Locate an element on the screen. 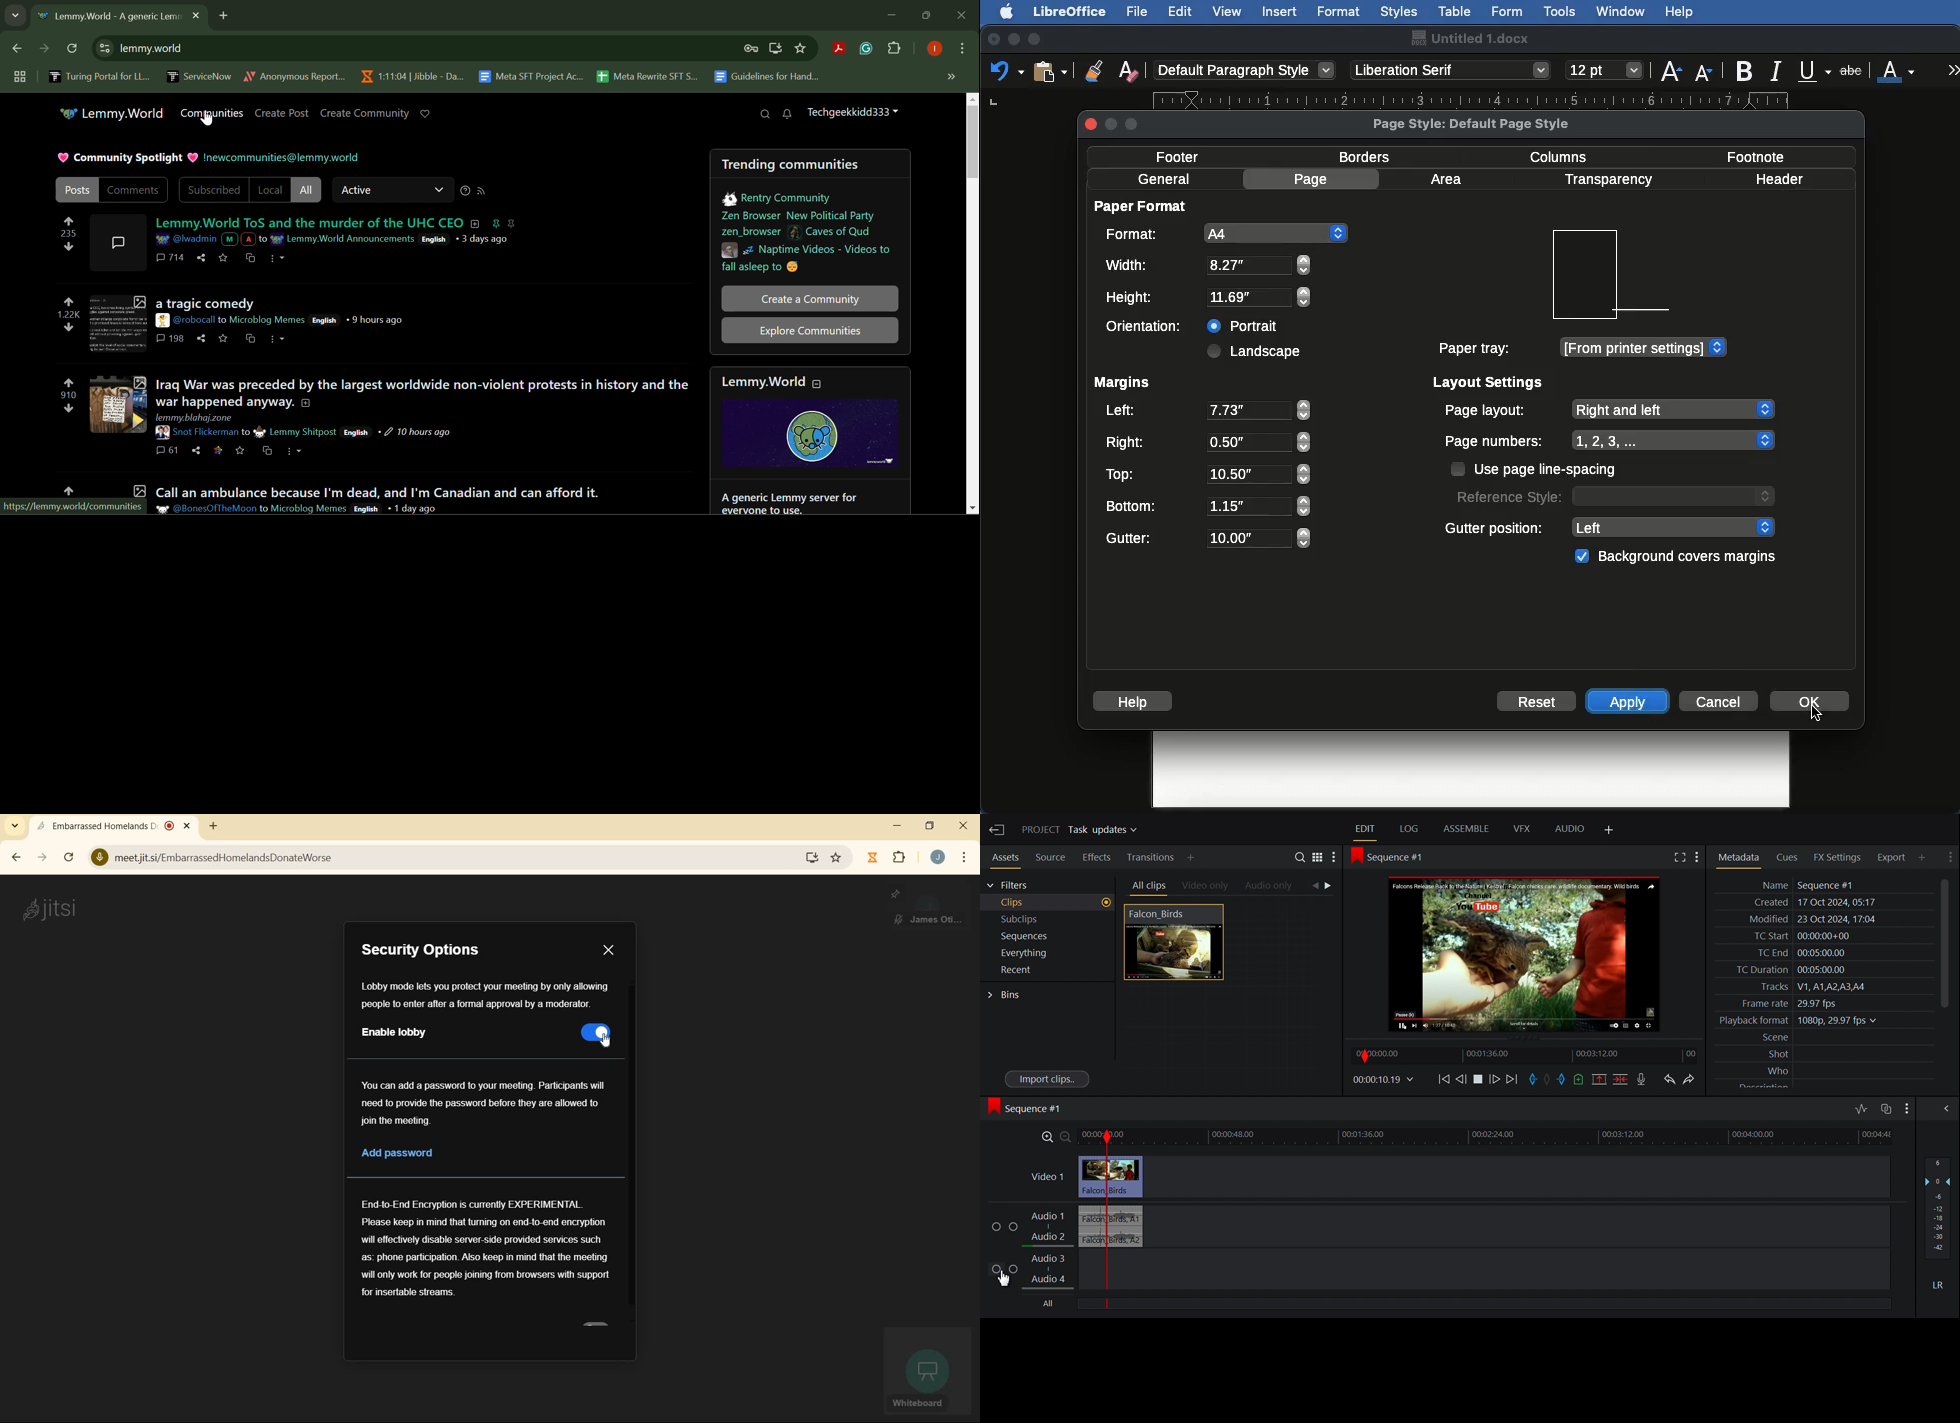 Image resolution: width=1960 pixels, height=1428 pixels. Window is located at coordinates (1621, 12).